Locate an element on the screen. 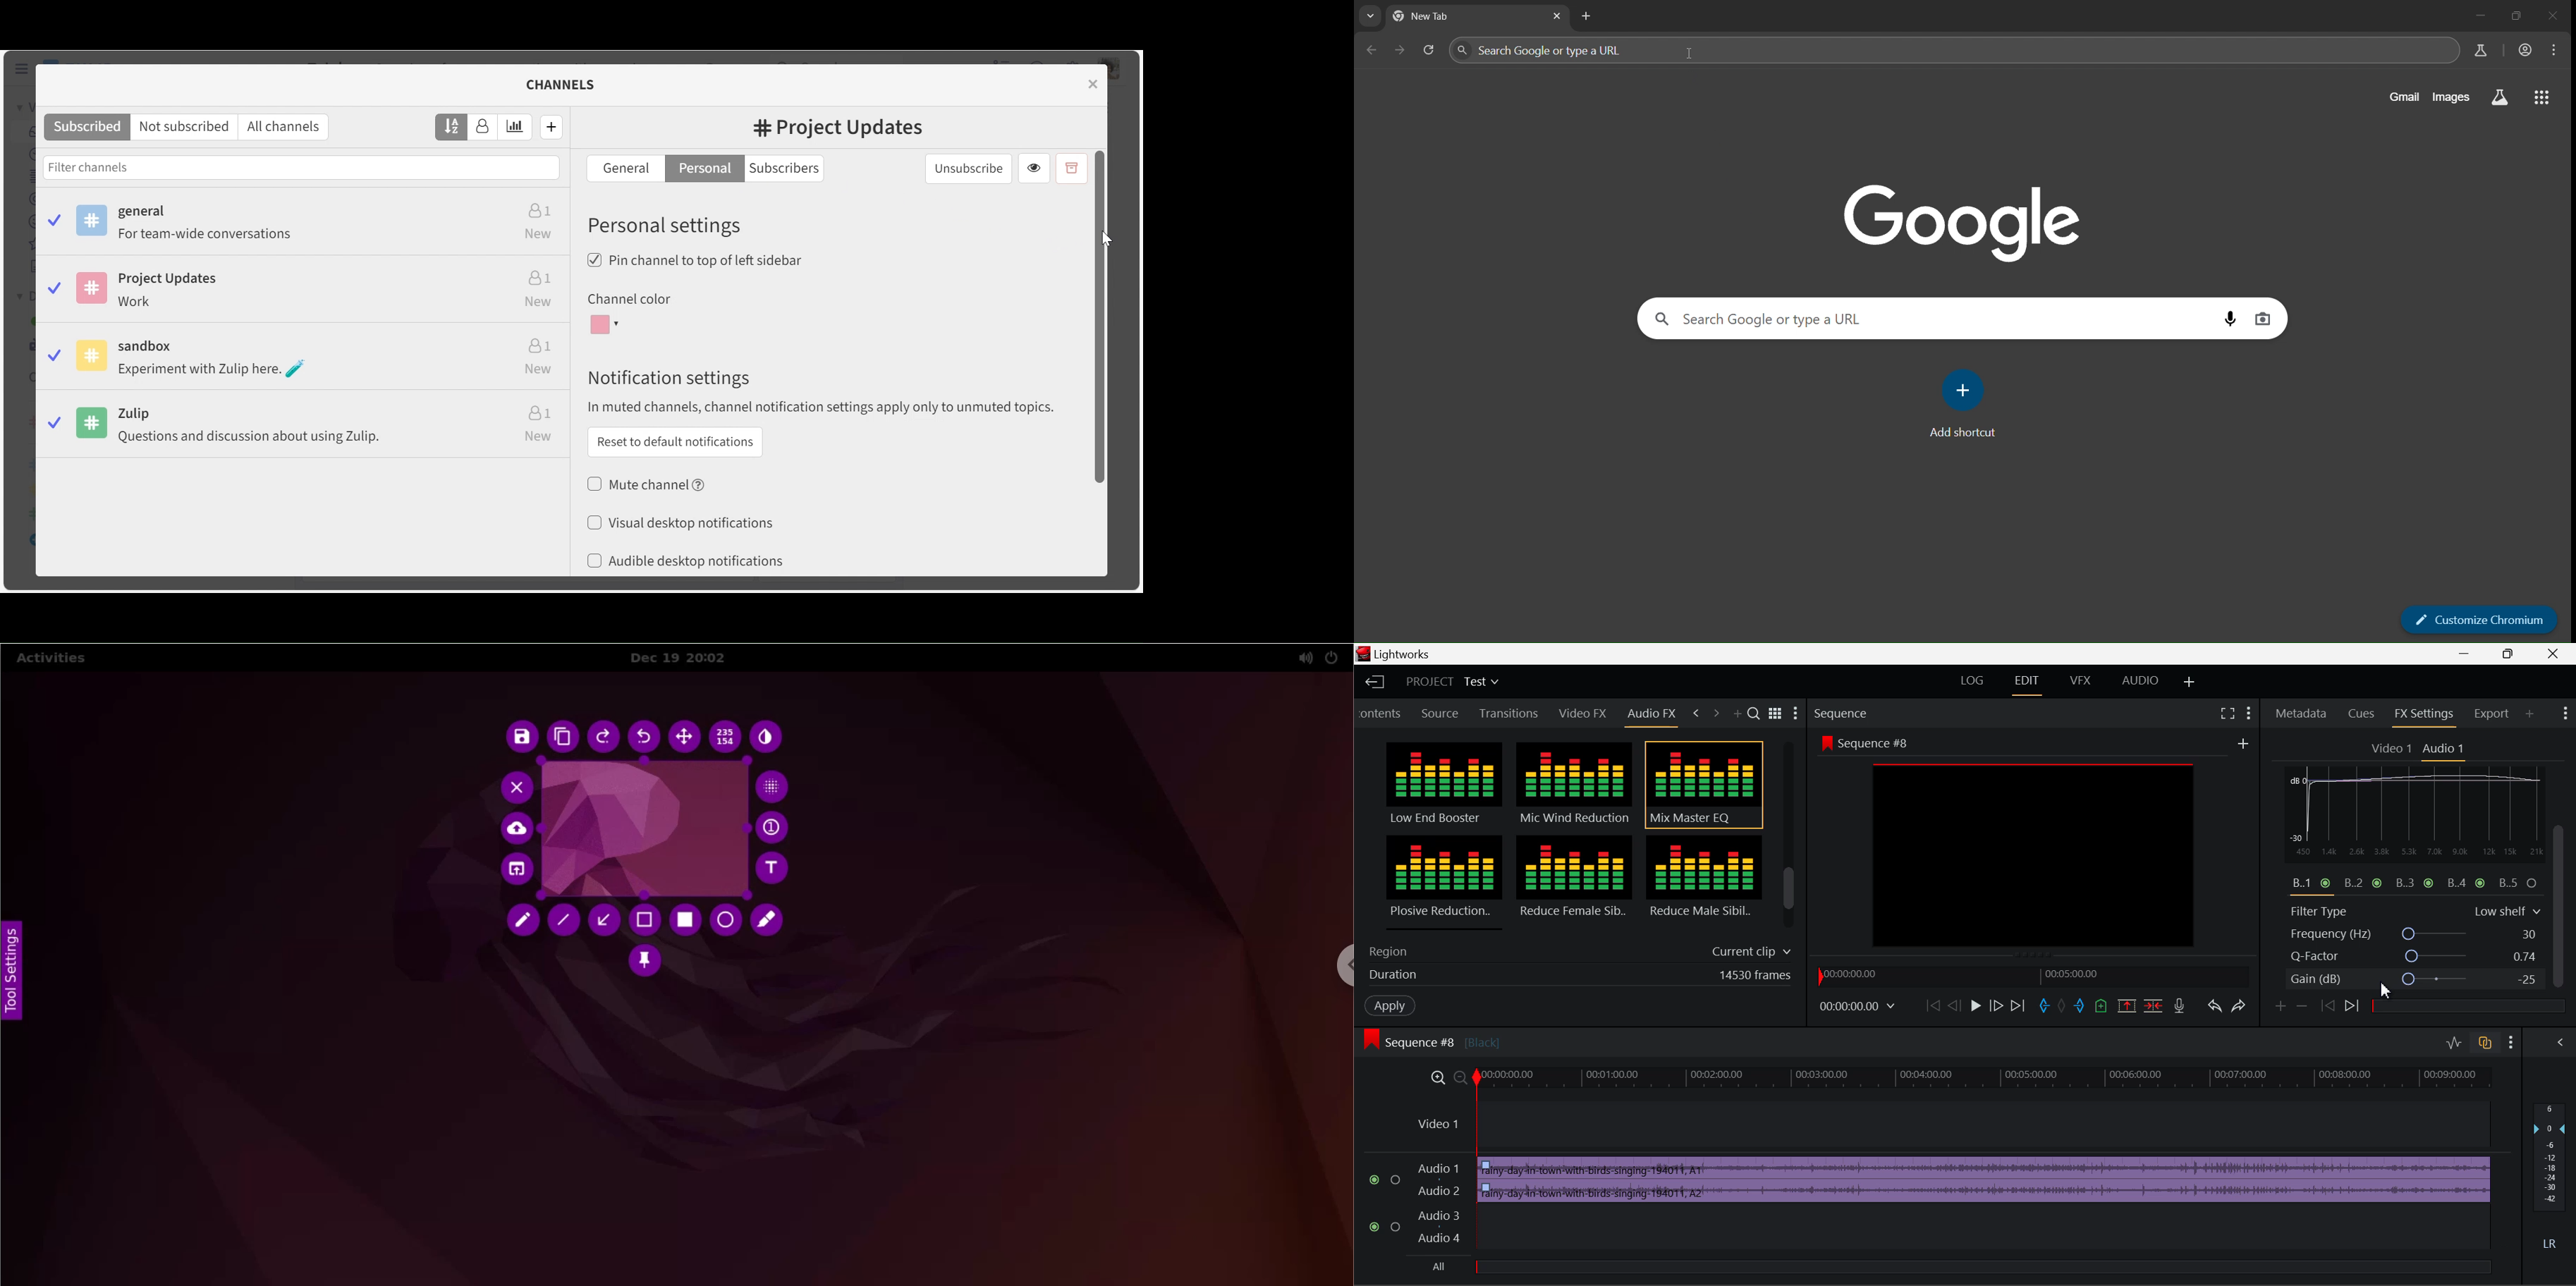 This screenshot has width=2576, height=1288. Transitions is located at coordinates (1509, 713).